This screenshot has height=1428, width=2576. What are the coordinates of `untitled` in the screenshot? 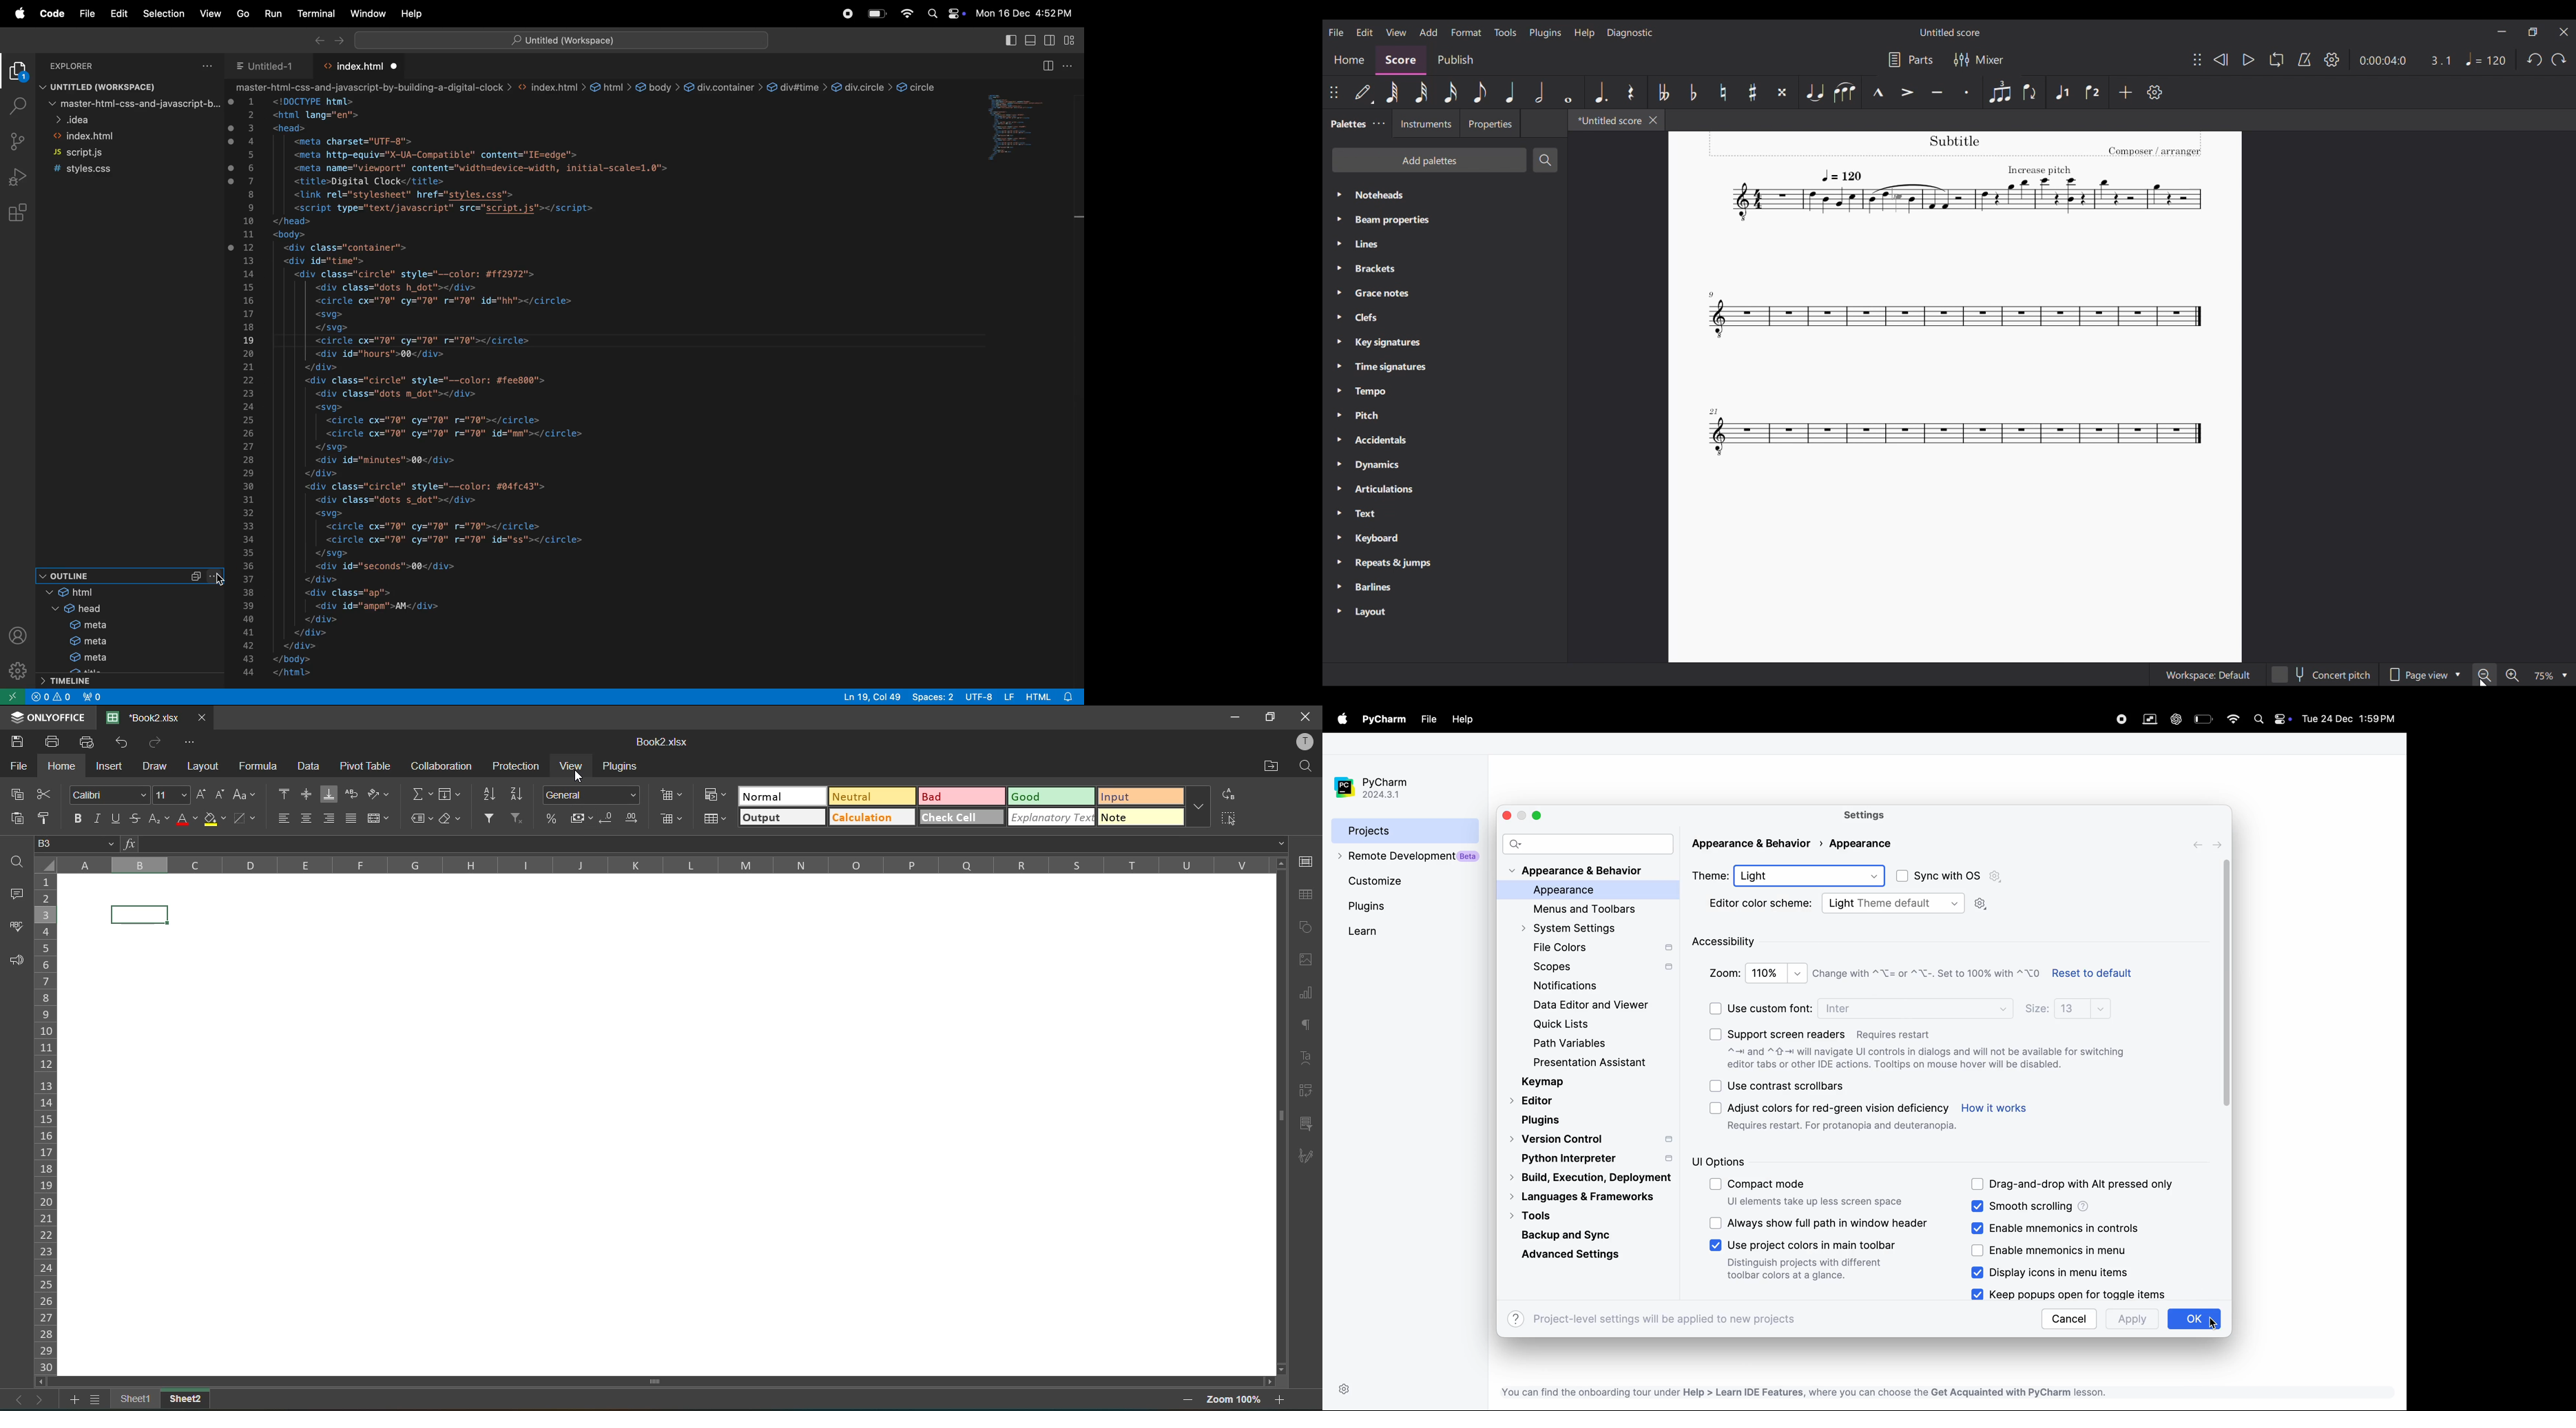 It's located at (270, 68).